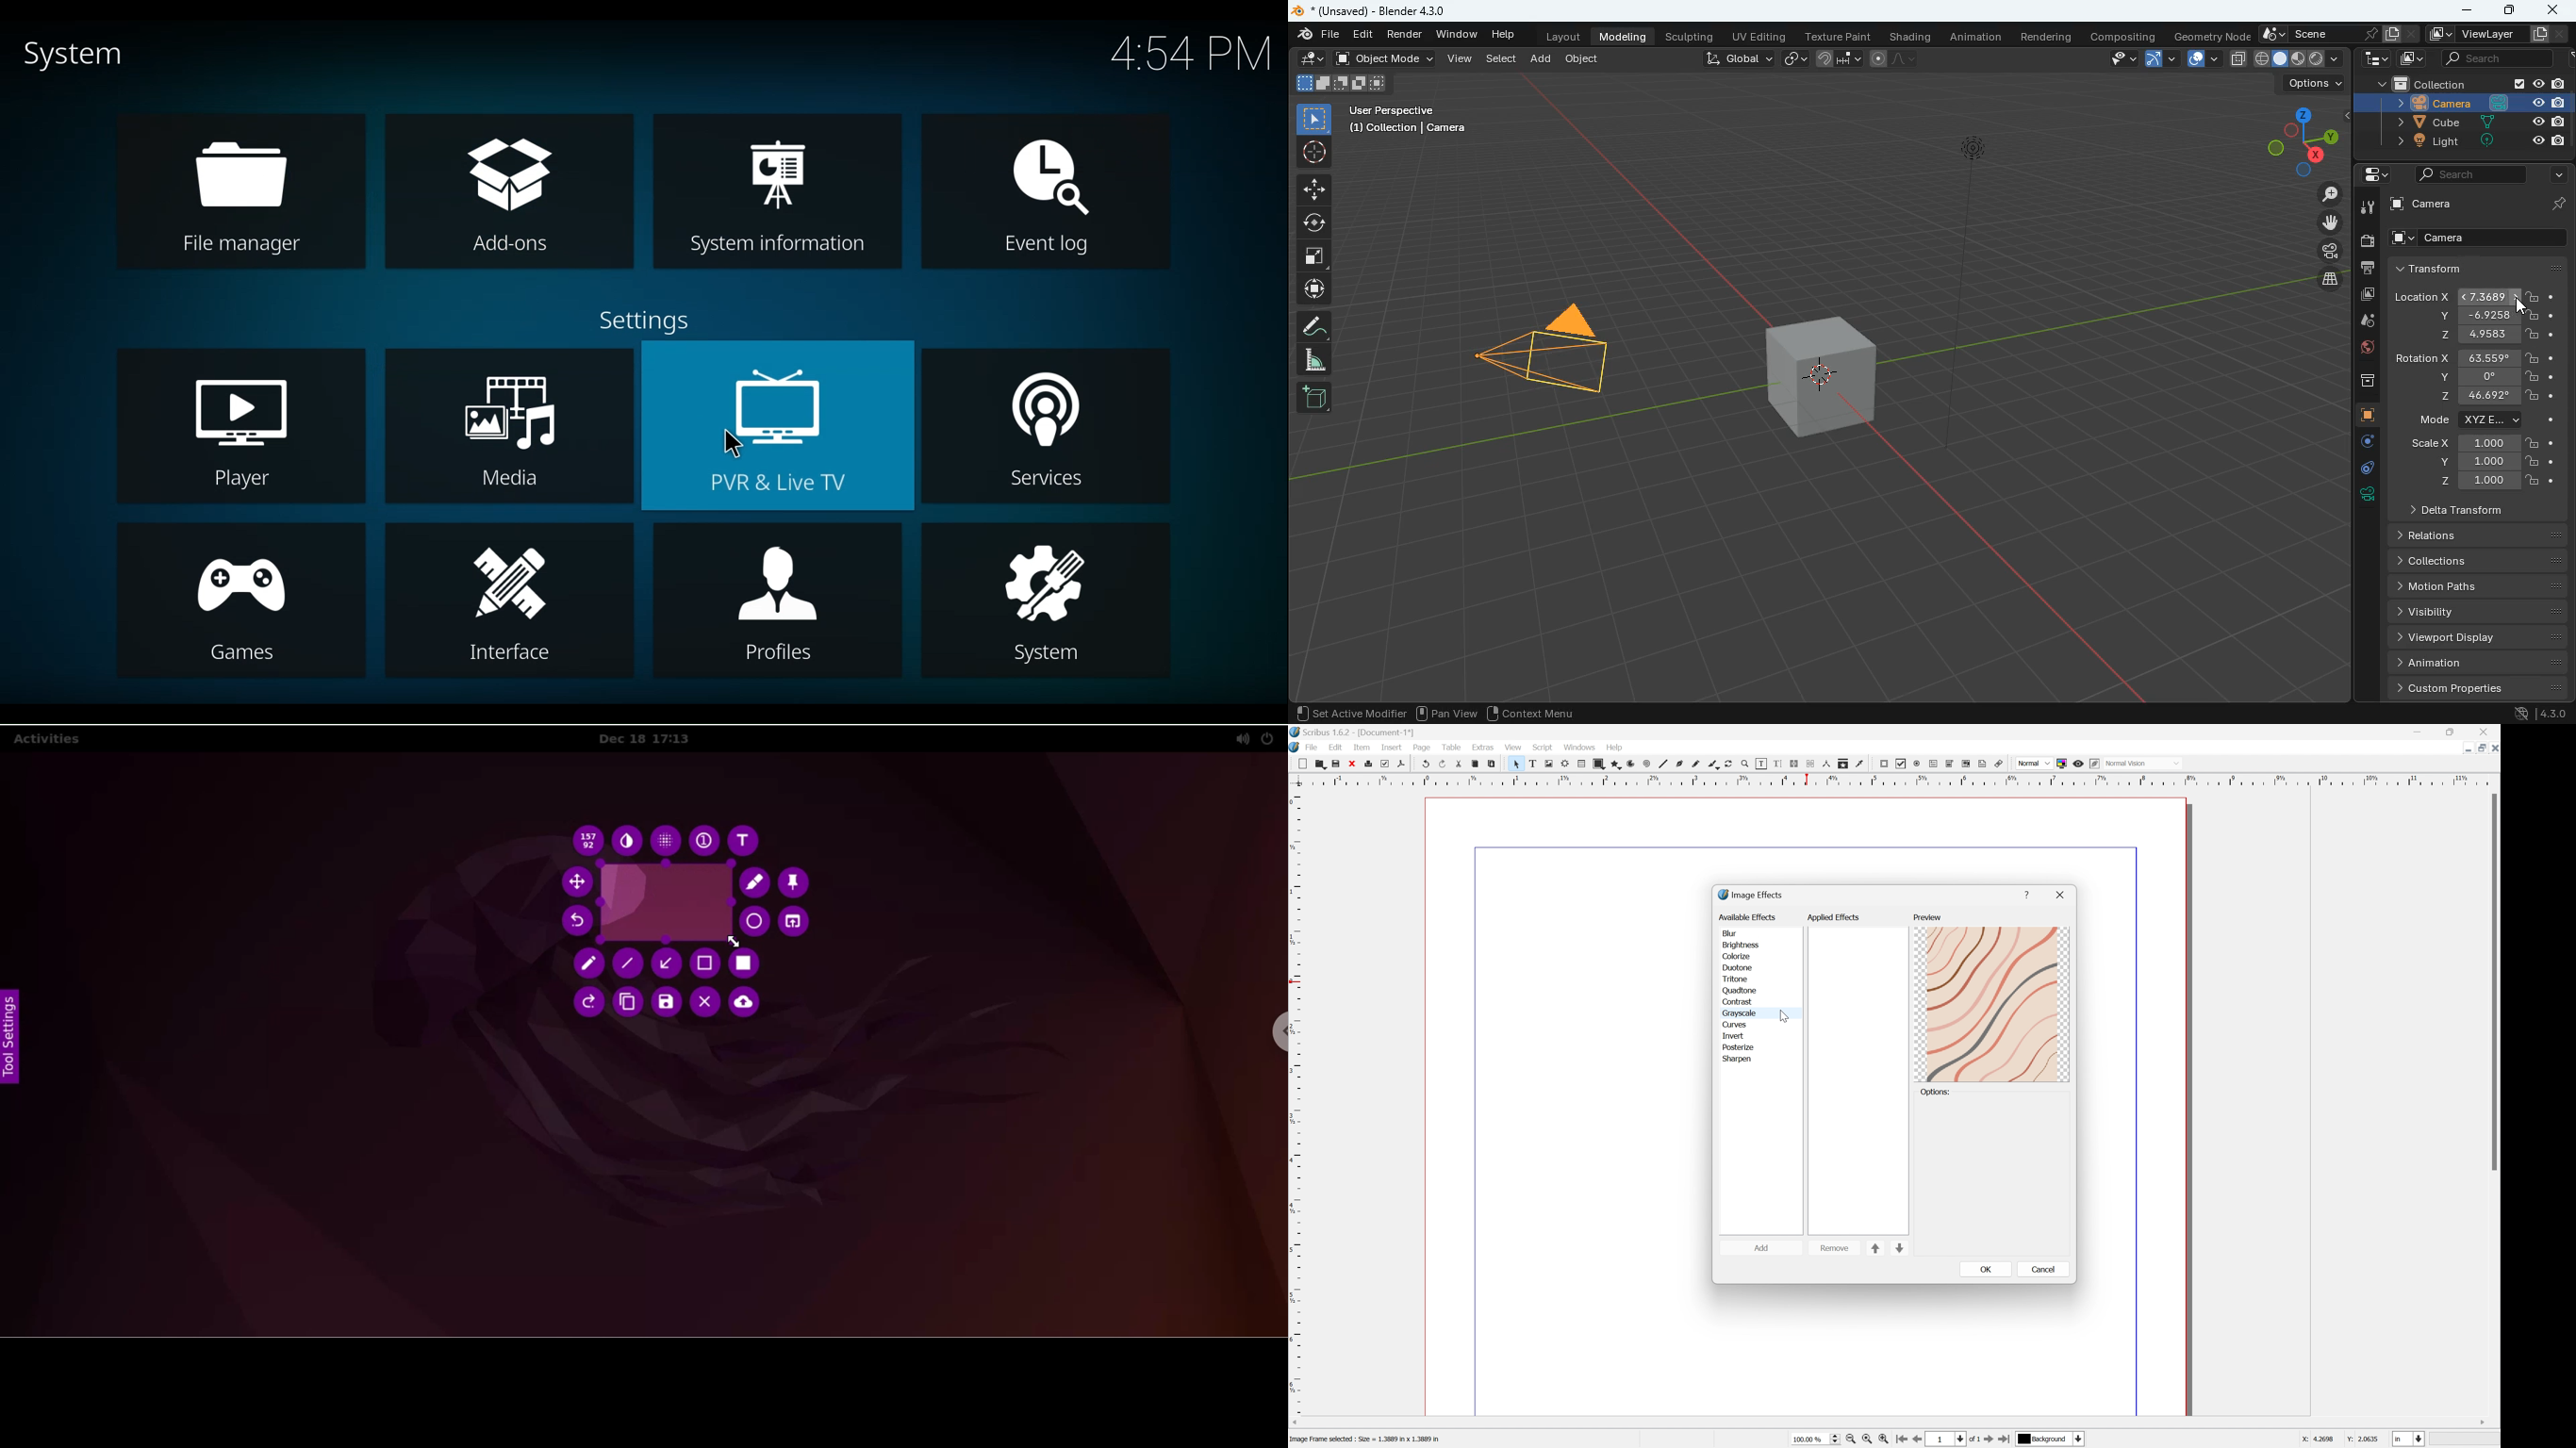 This screenshot has height=1456, width=2576. What do you see at coordinates (1741, 990) in the screenshot?
I see `quadtone` at bounding box center [1741, 990].